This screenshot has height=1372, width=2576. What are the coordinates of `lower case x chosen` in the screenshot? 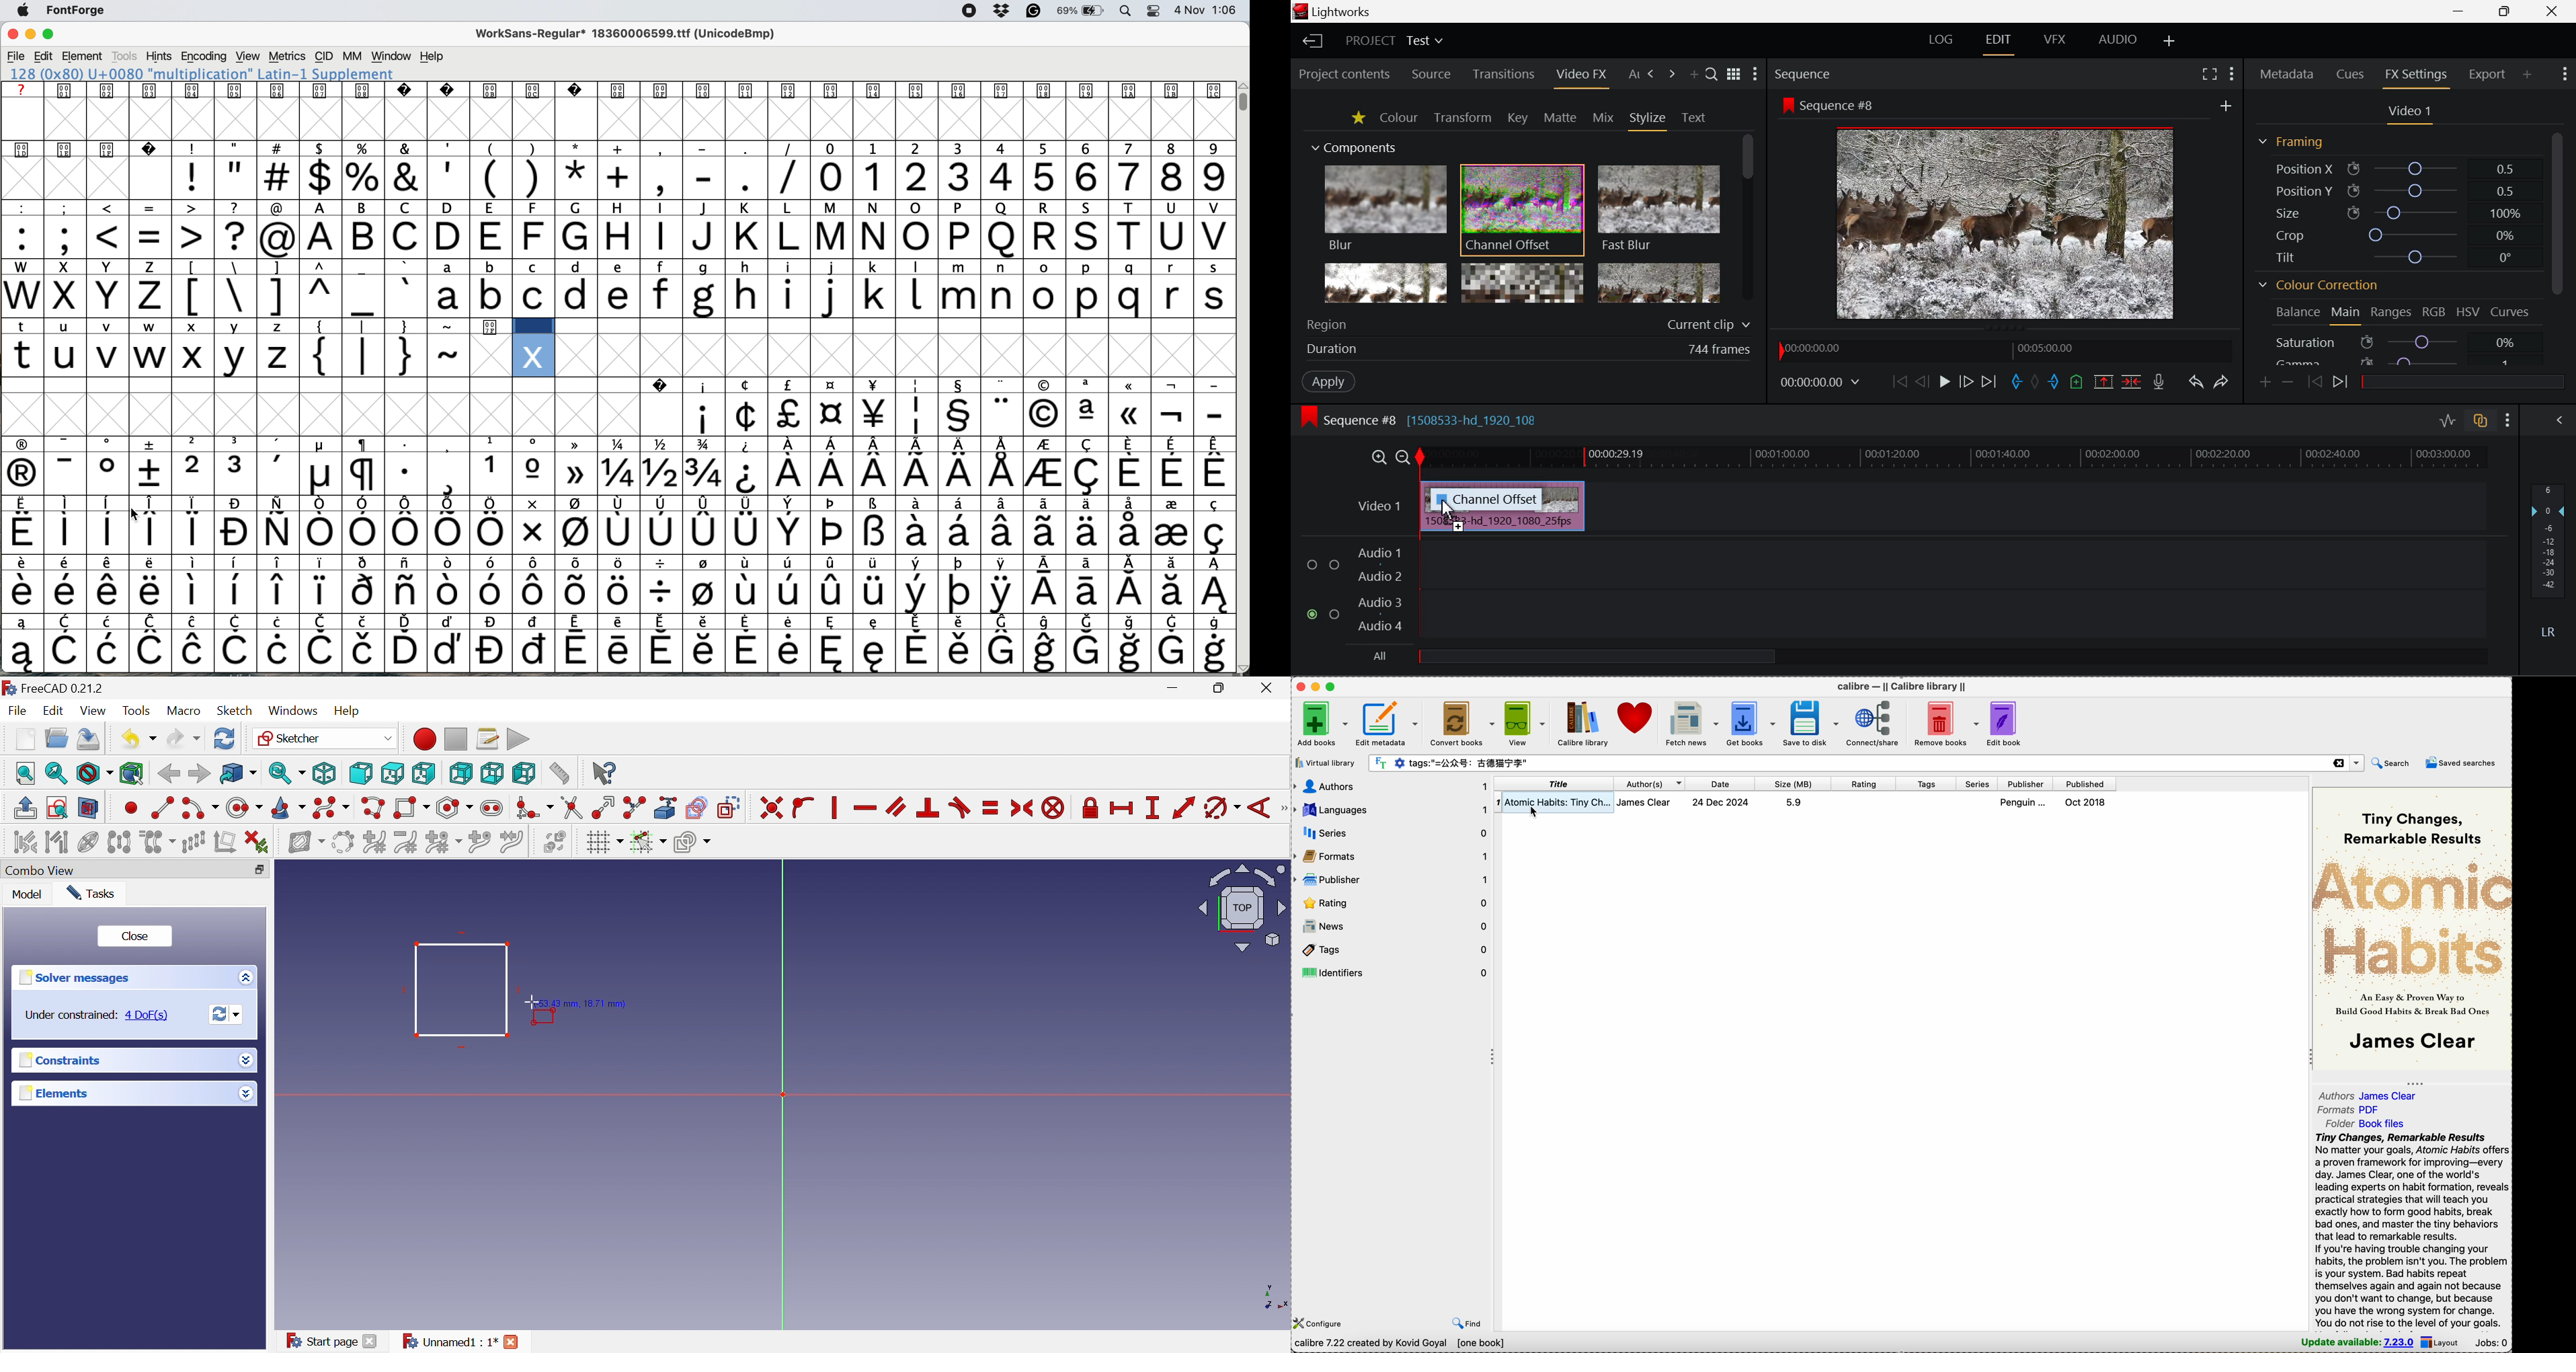 It's located at (192, 355).